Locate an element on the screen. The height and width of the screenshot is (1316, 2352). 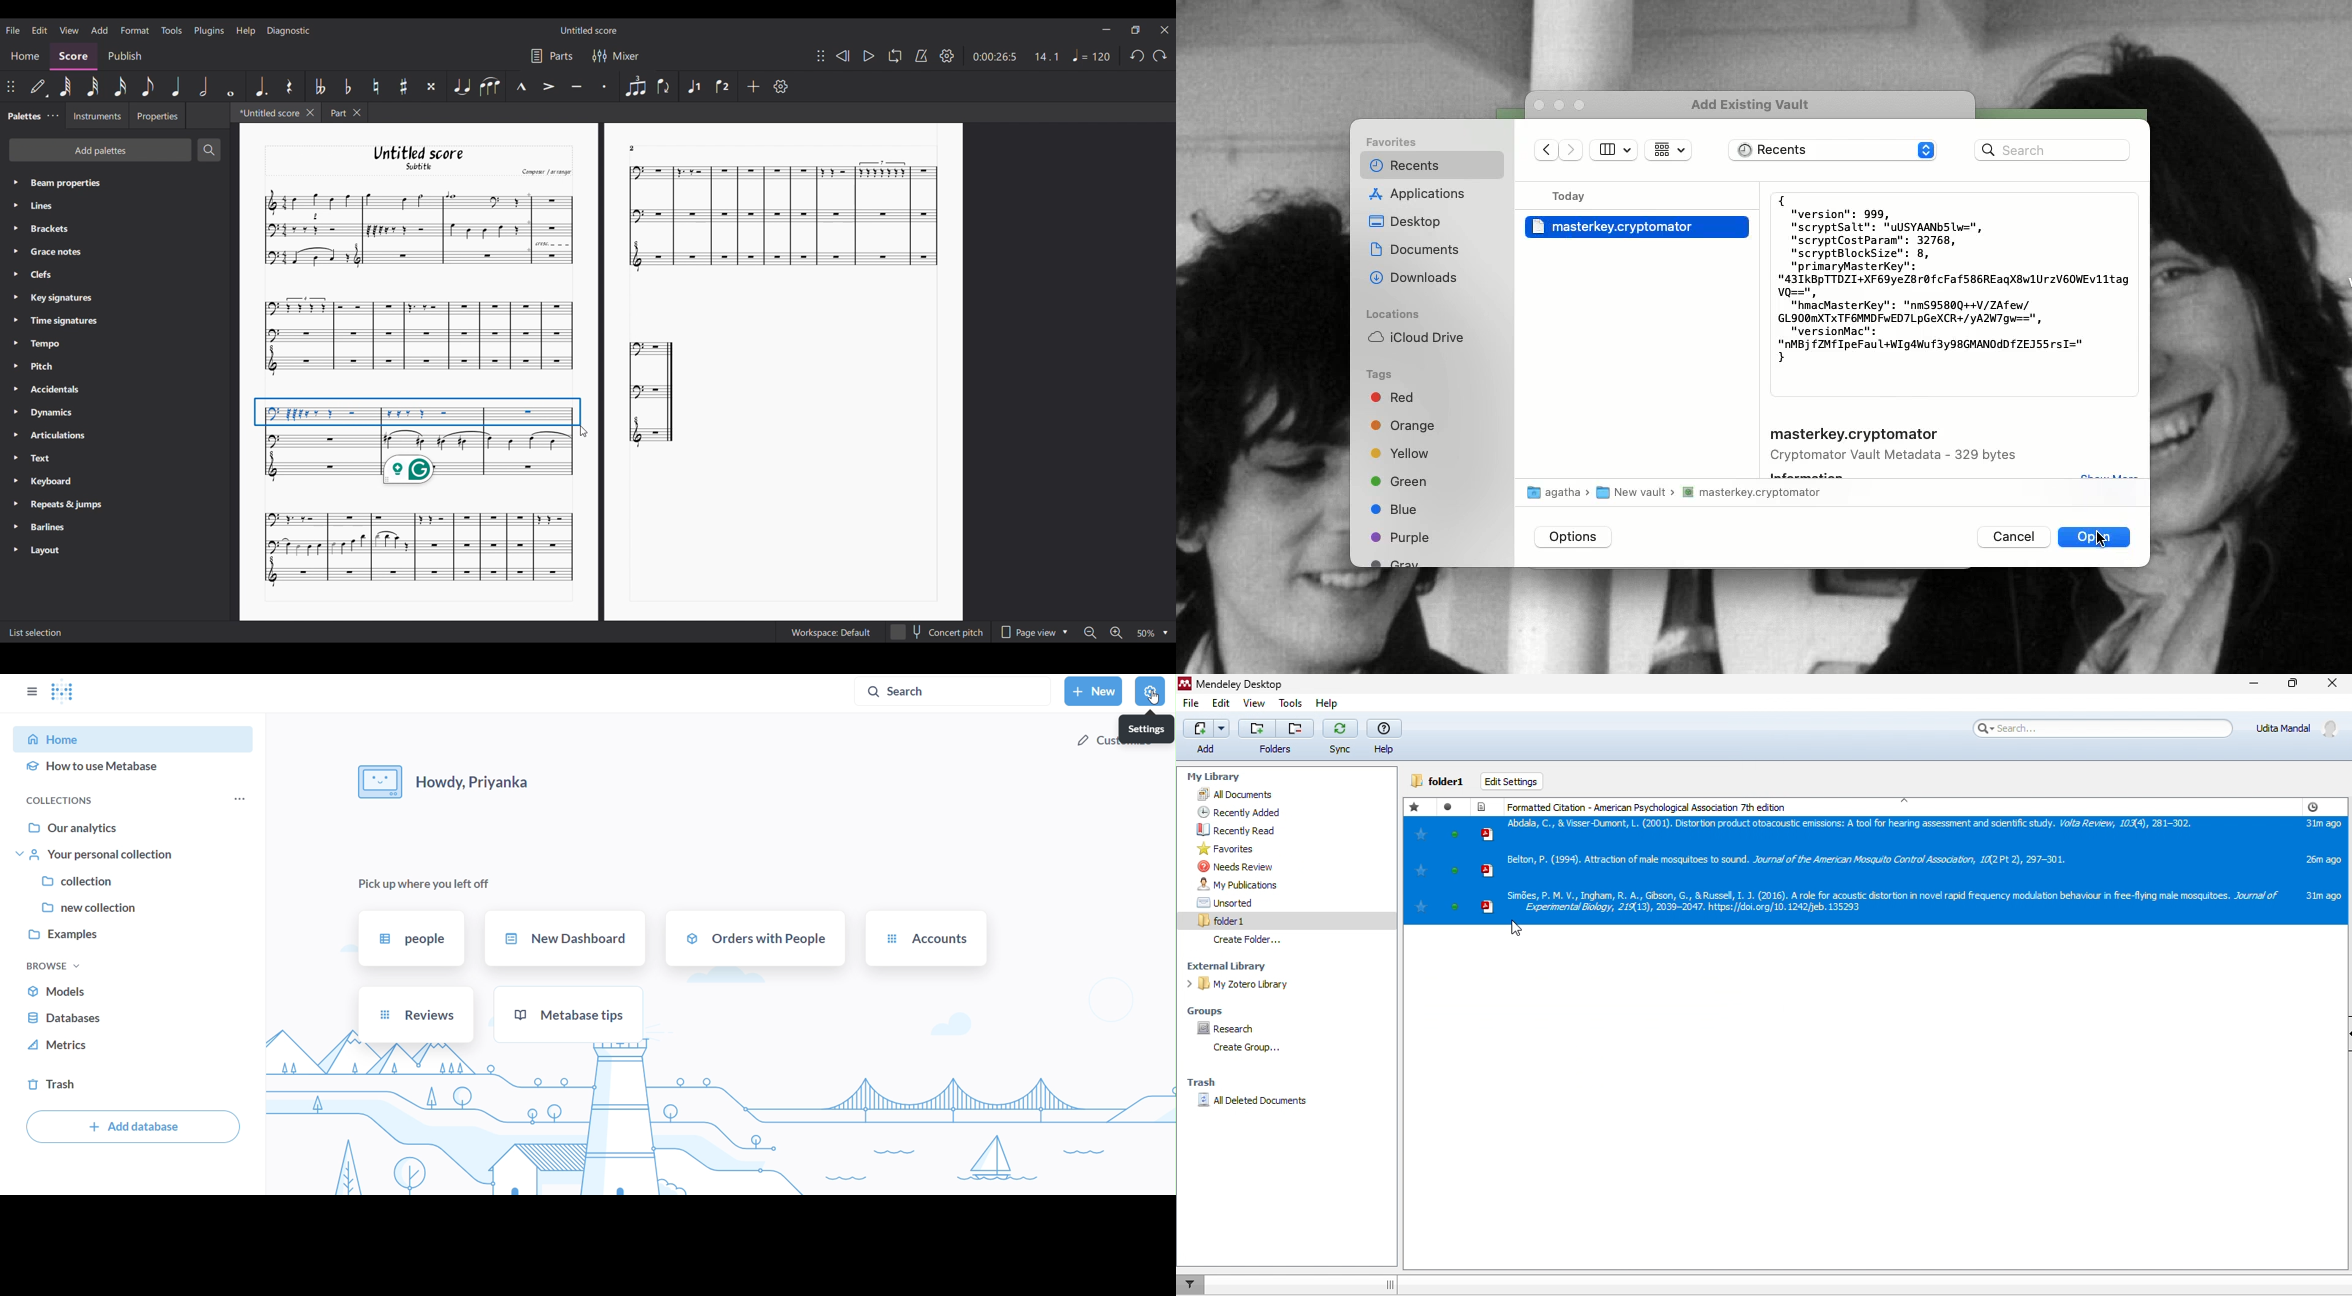
all documents is located at coordinates (1247, 795).